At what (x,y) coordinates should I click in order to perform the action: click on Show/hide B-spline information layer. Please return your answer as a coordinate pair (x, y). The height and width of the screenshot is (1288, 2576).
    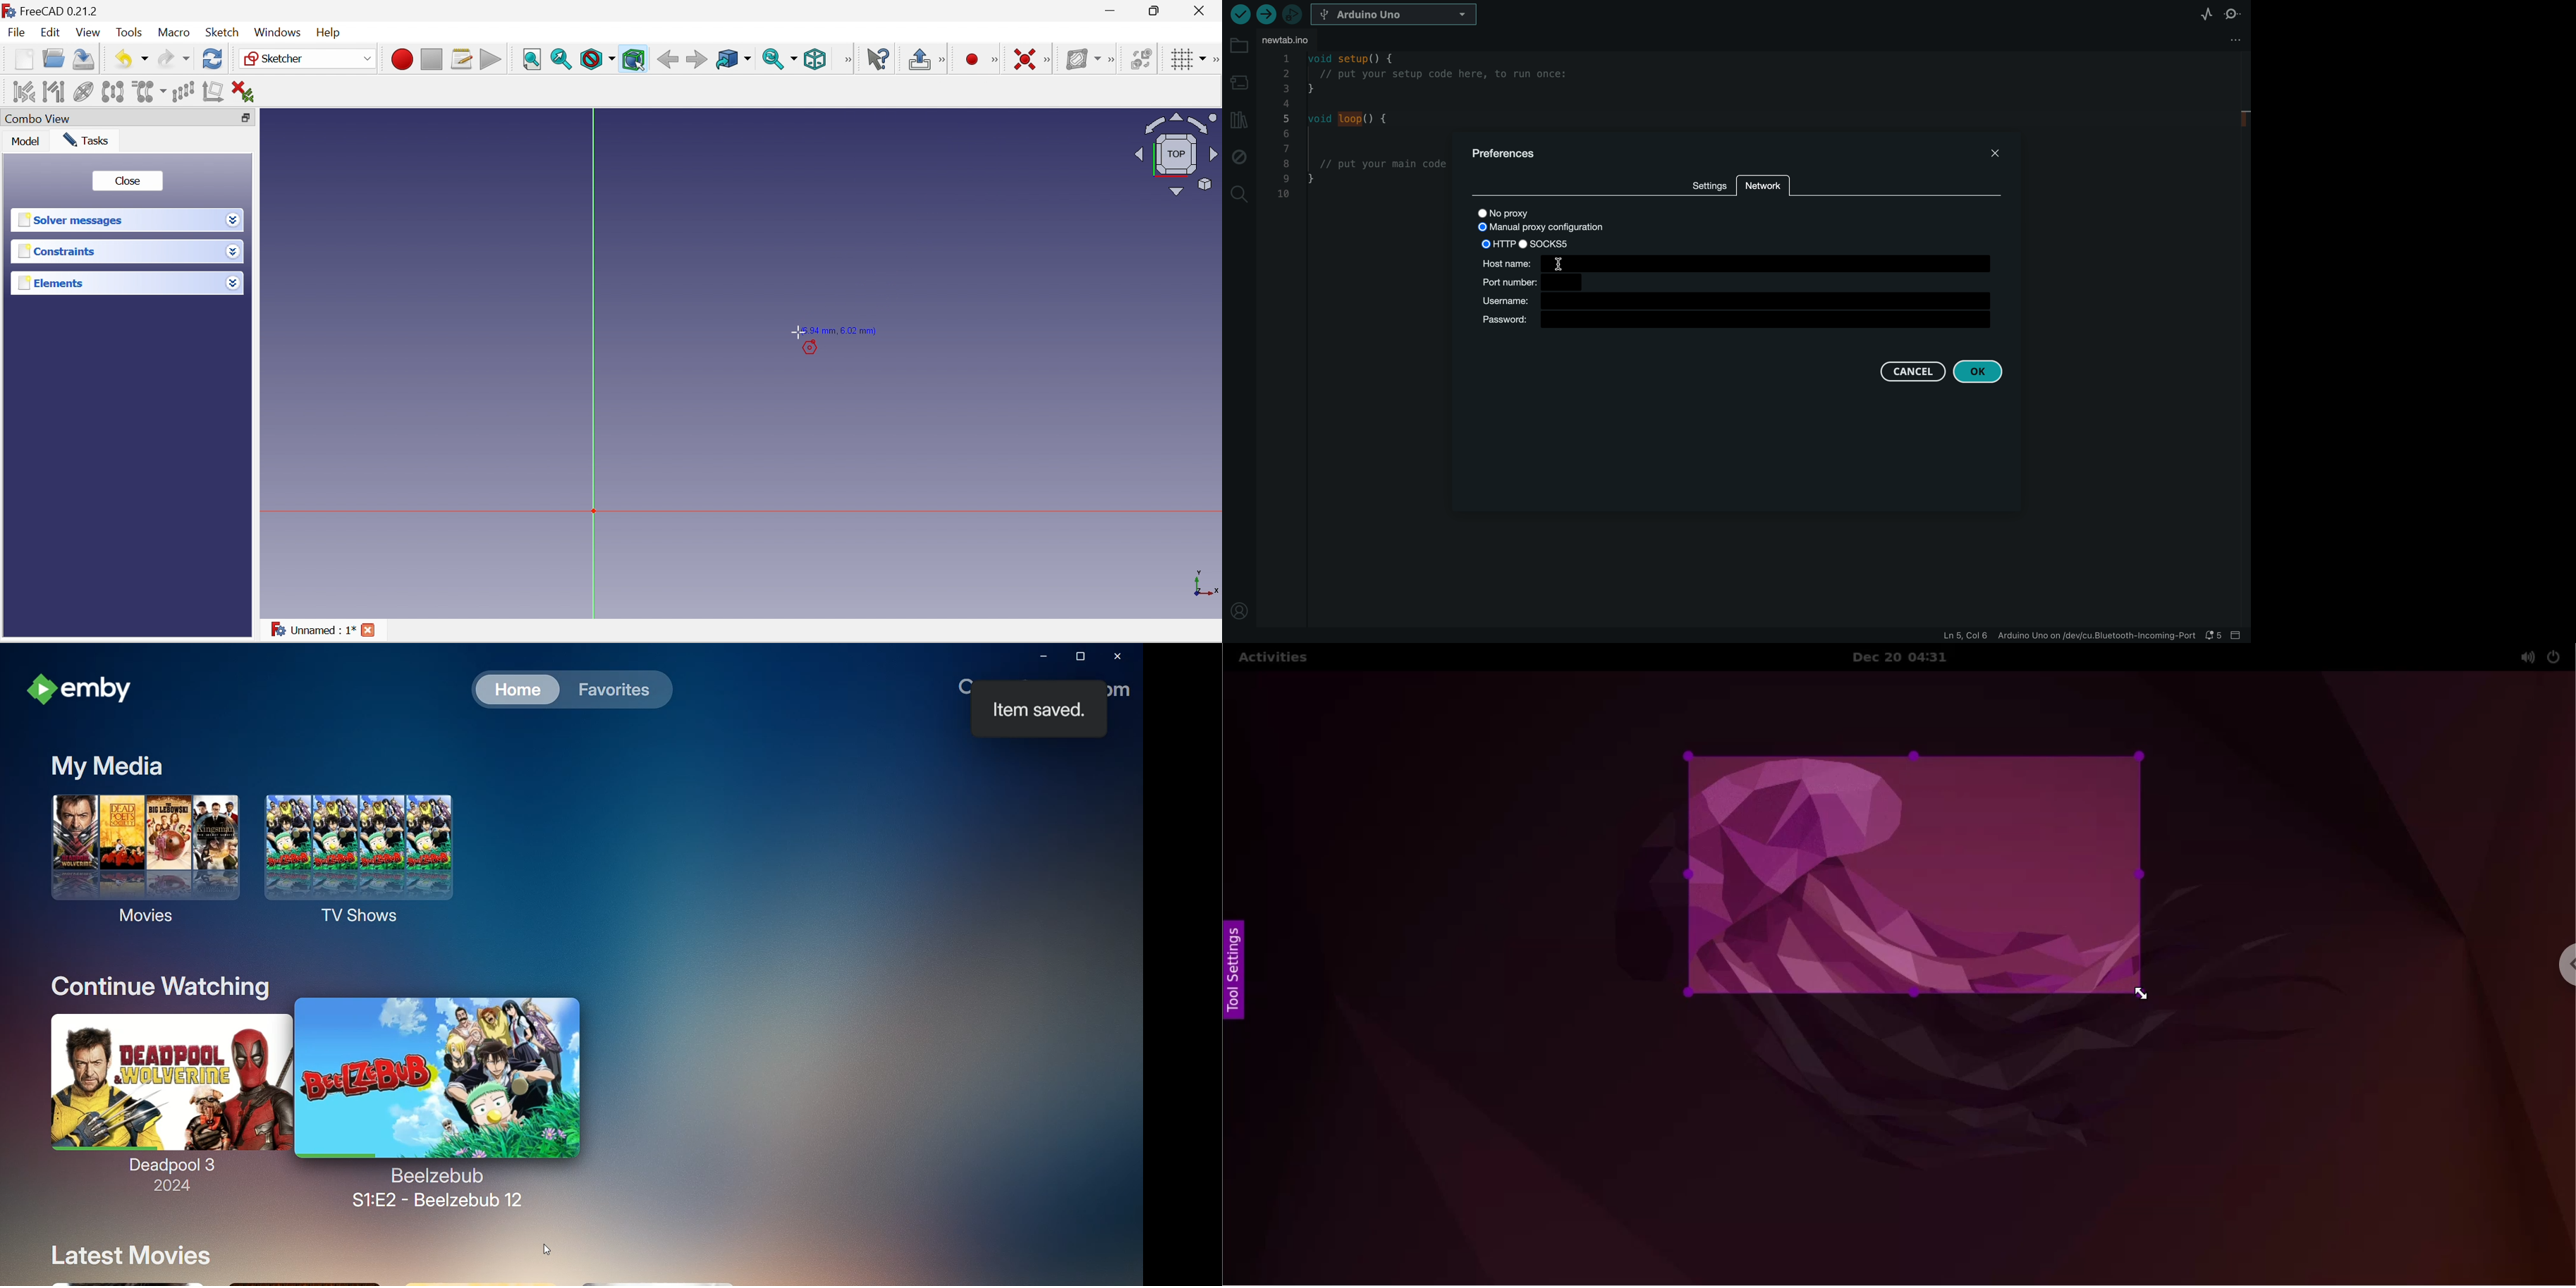
    Looking at the image, I should click on (1084, 60).